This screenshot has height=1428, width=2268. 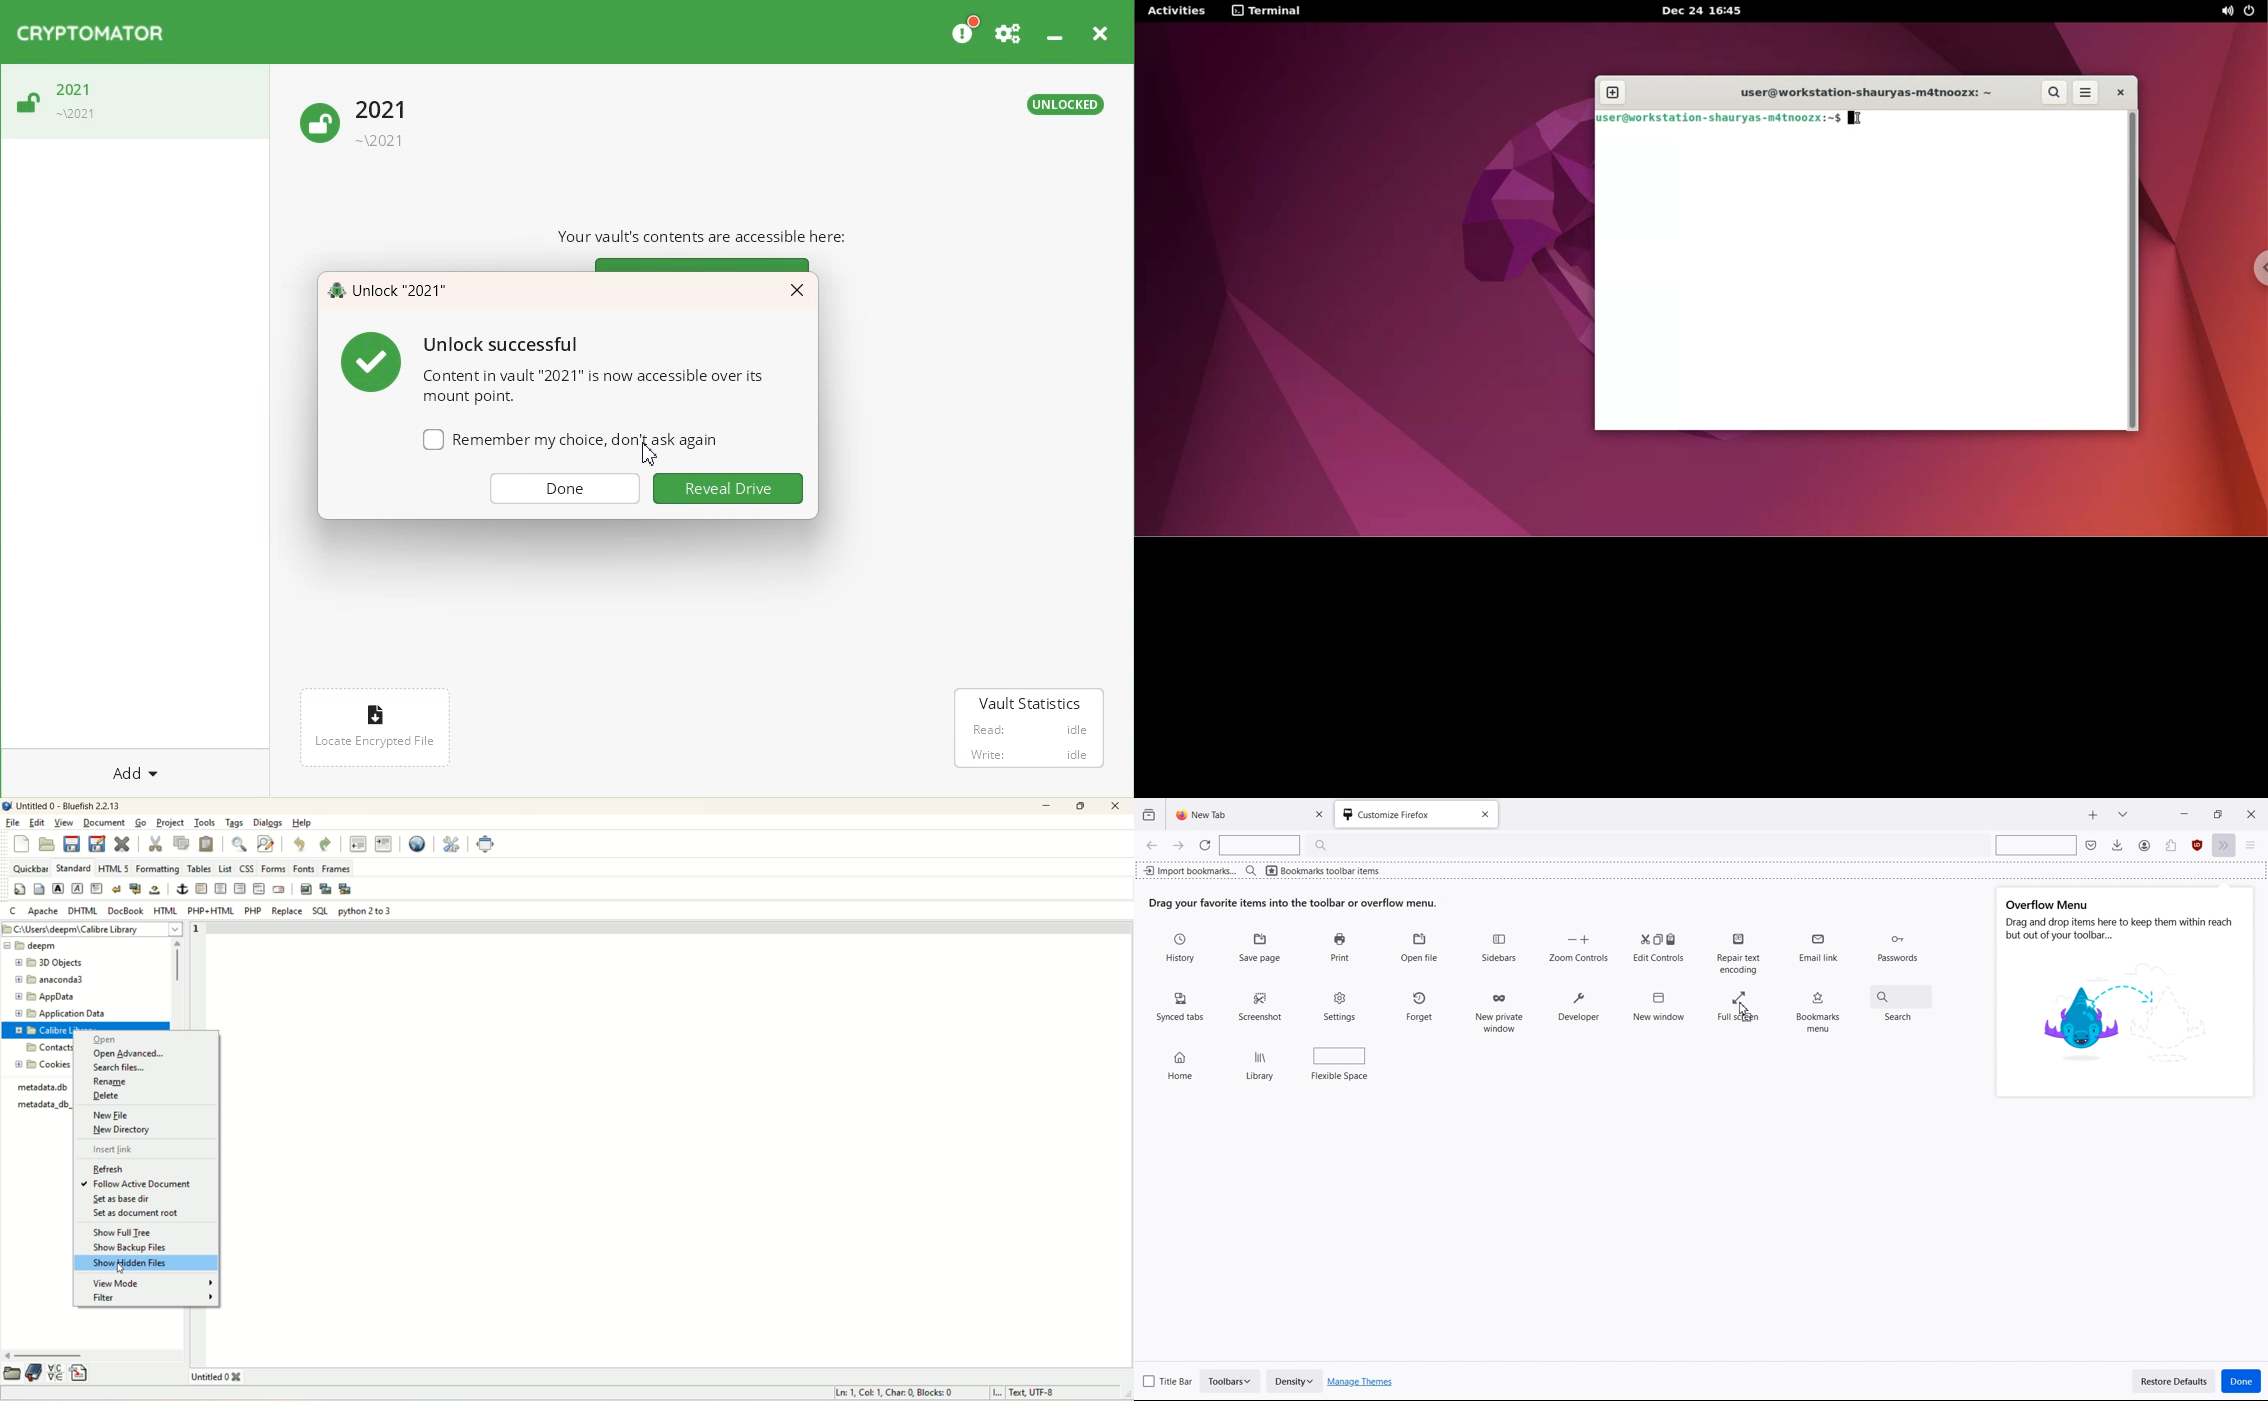 What do you see at coordinates (2174, 1381) in the screenshot?
I see `Restore Defaults` at bounding box center [2174, 1381].